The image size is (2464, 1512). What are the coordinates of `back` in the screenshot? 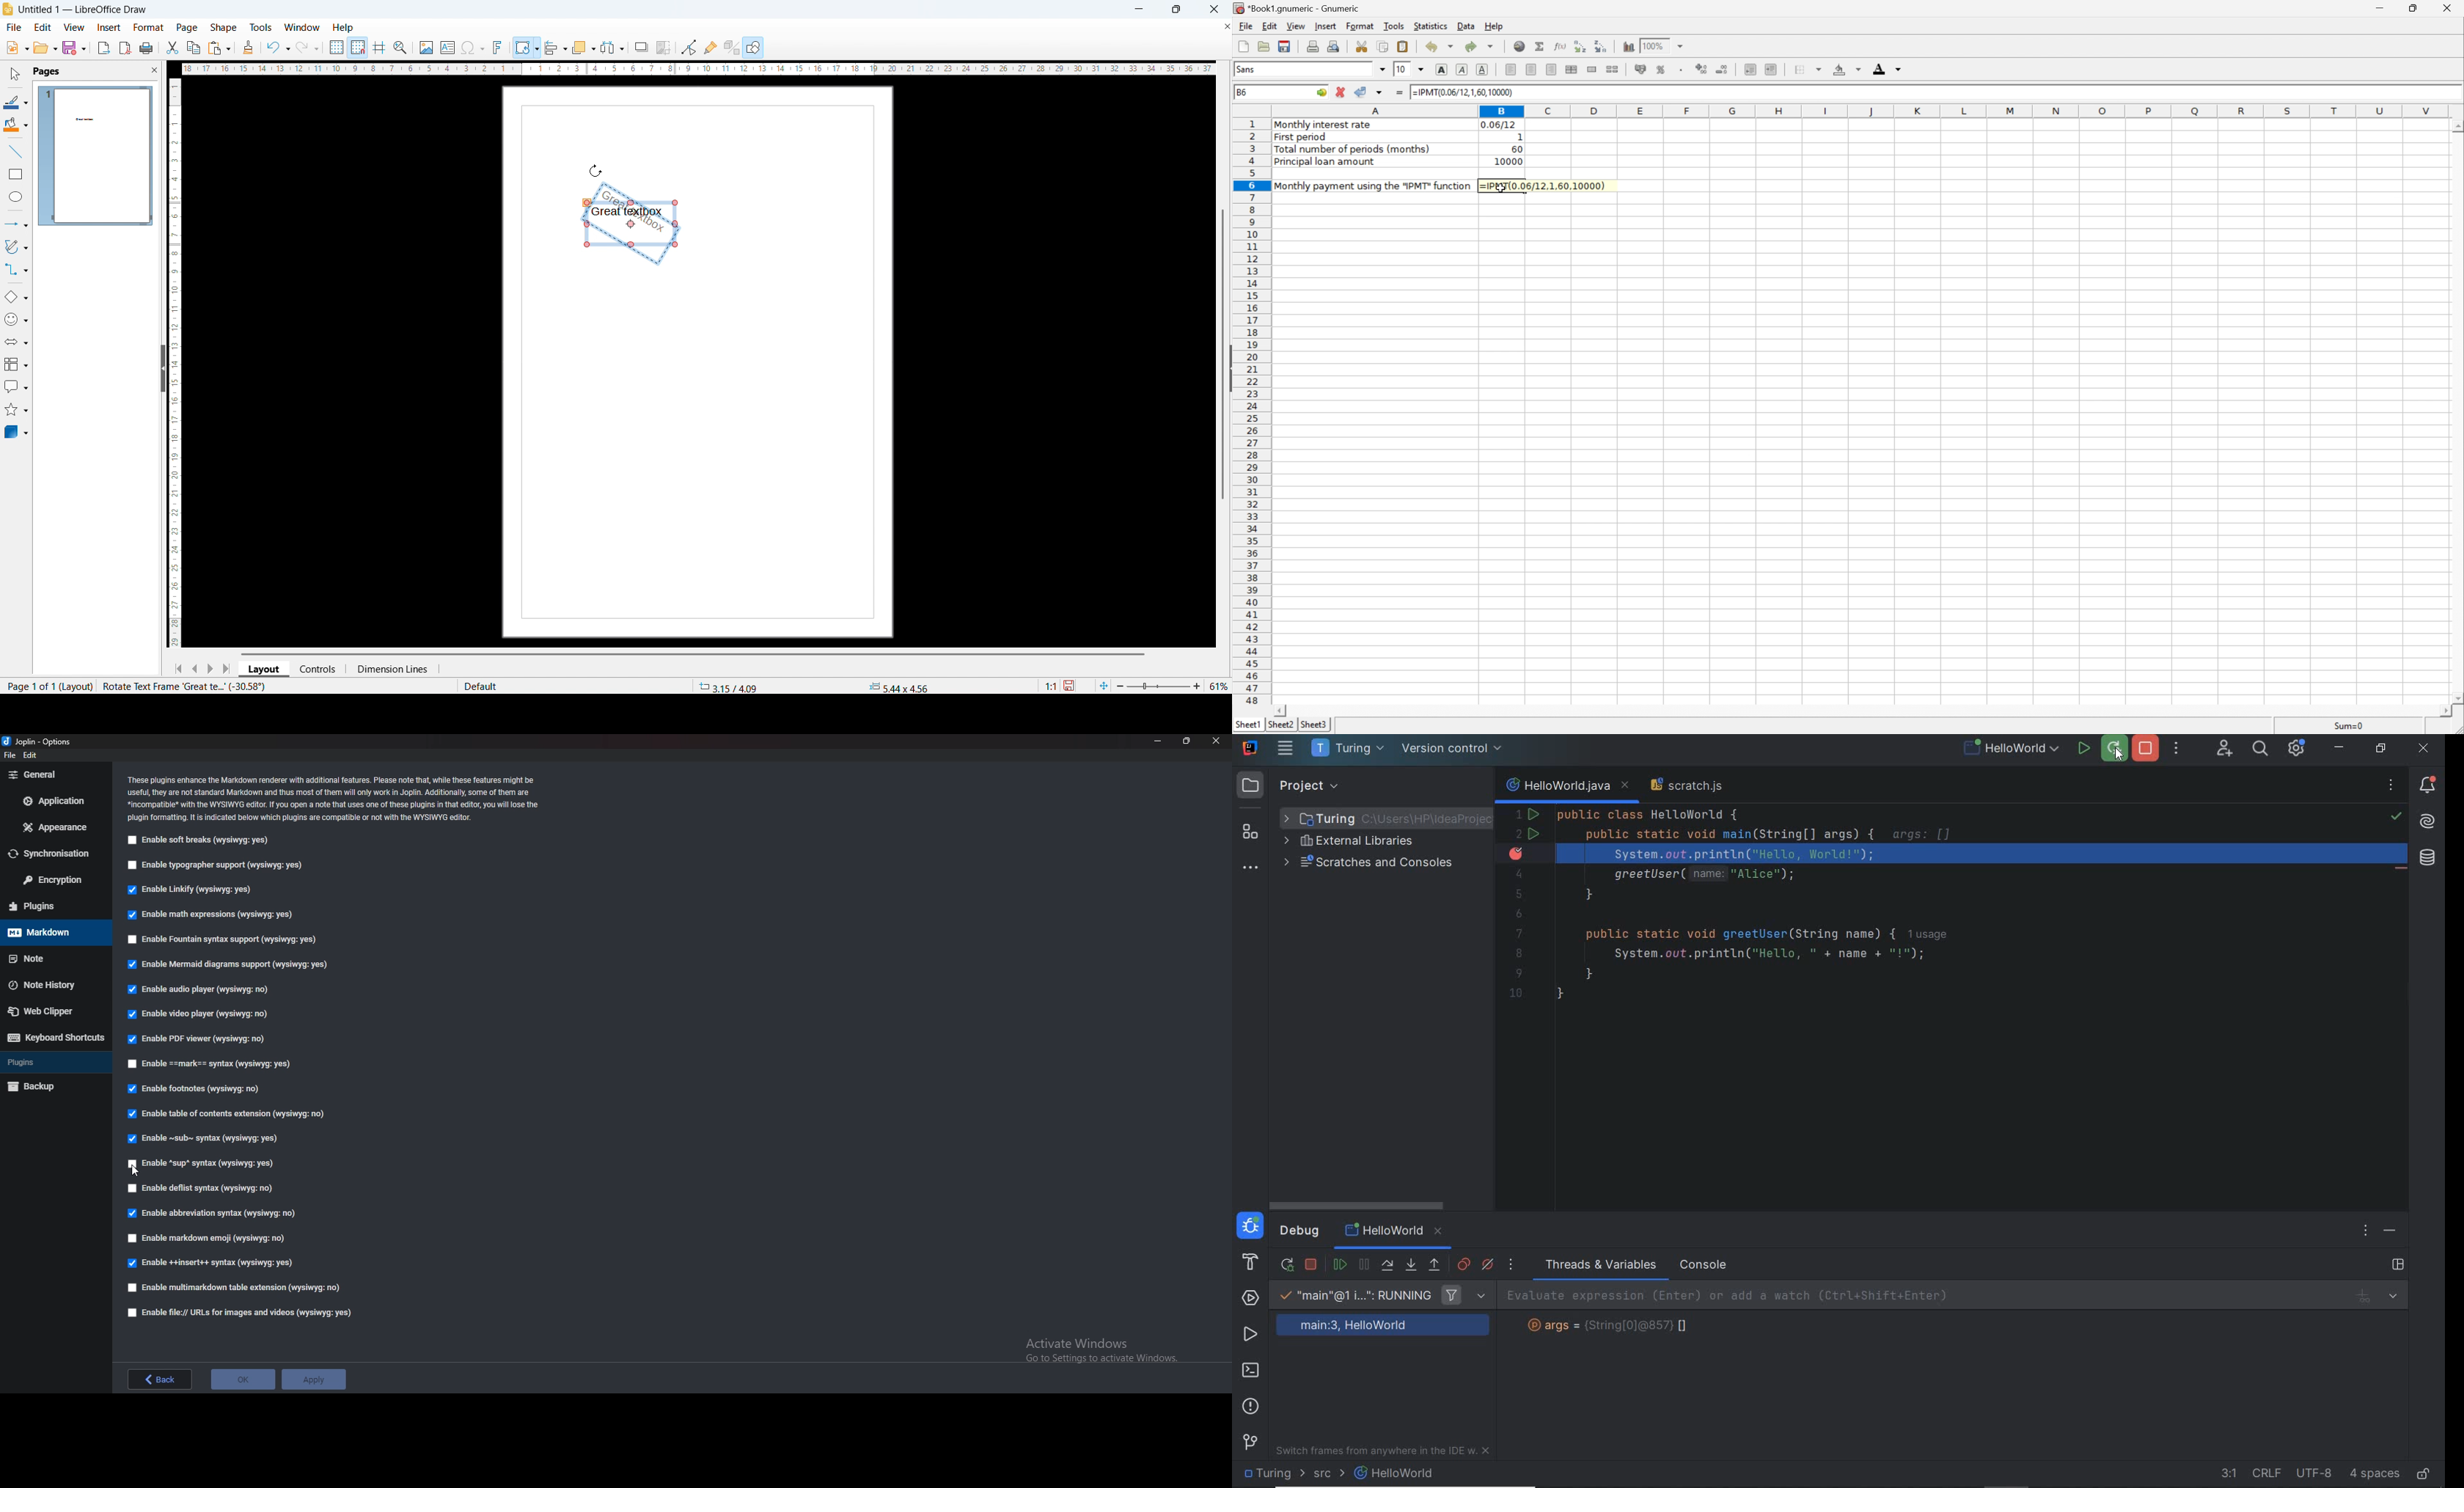 It's located at (160, 1380).